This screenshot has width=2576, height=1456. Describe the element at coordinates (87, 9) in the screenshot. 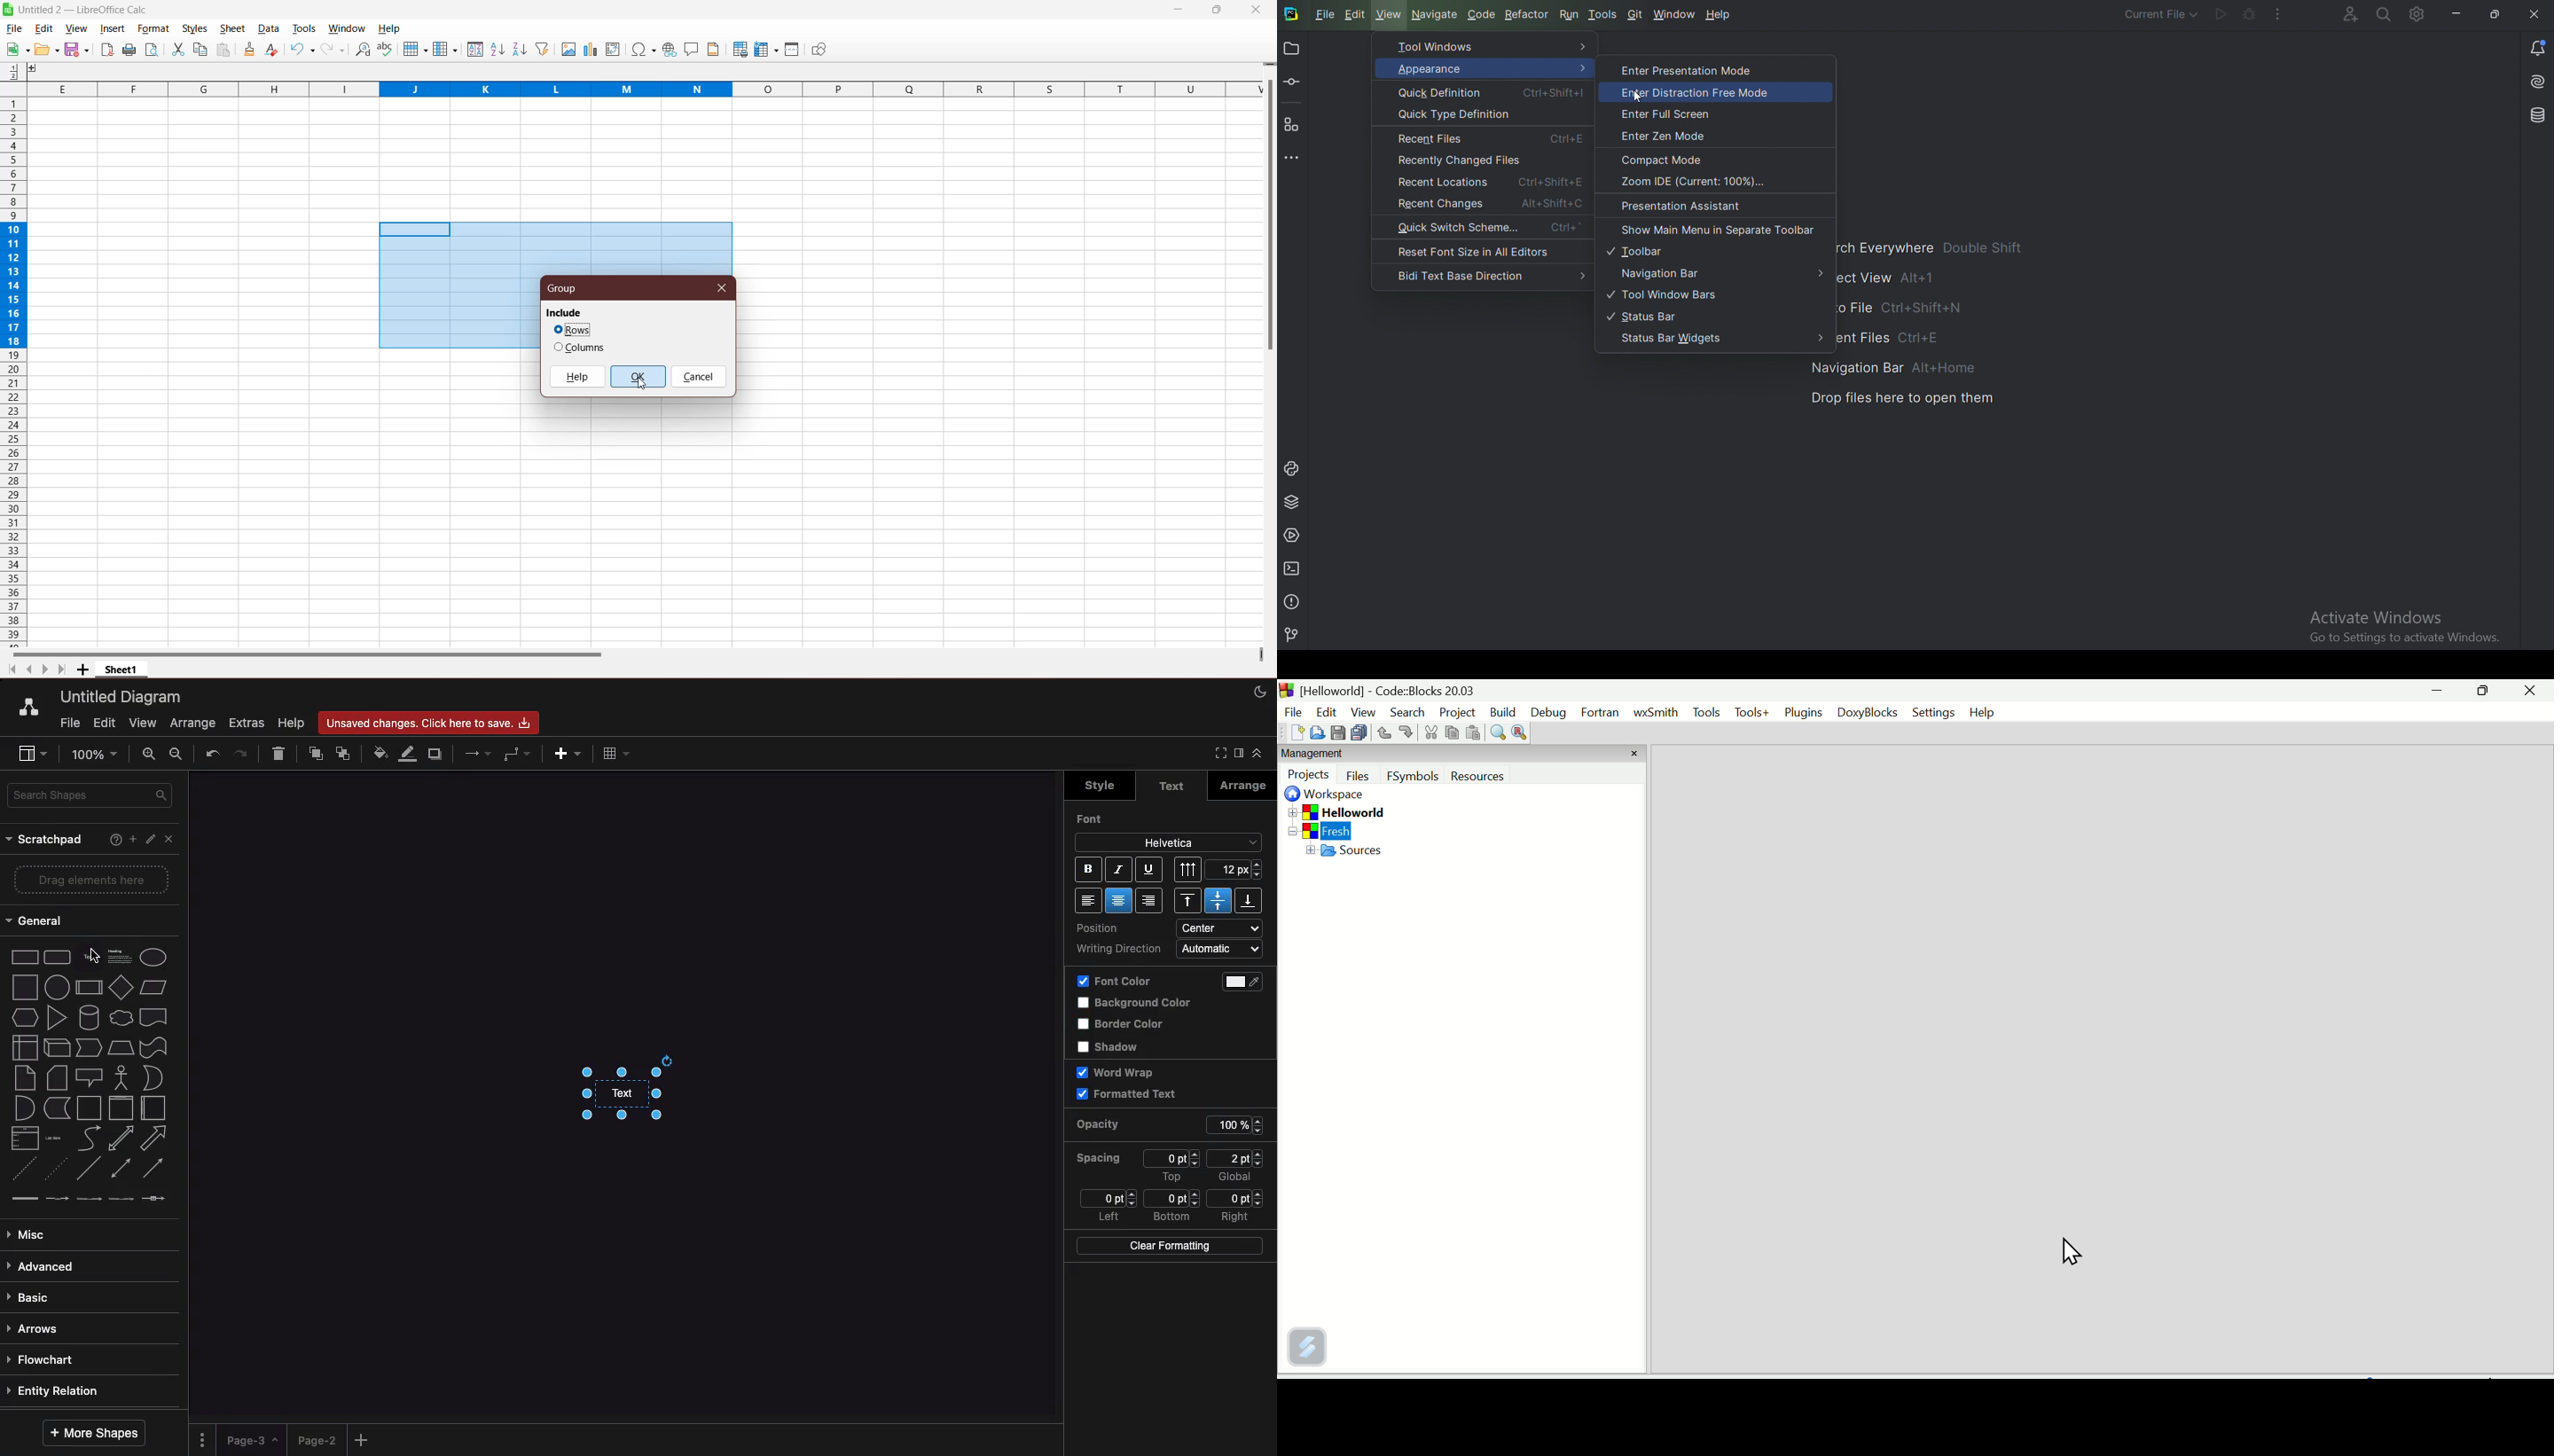

I see `Document Title - Application Name` at that location.